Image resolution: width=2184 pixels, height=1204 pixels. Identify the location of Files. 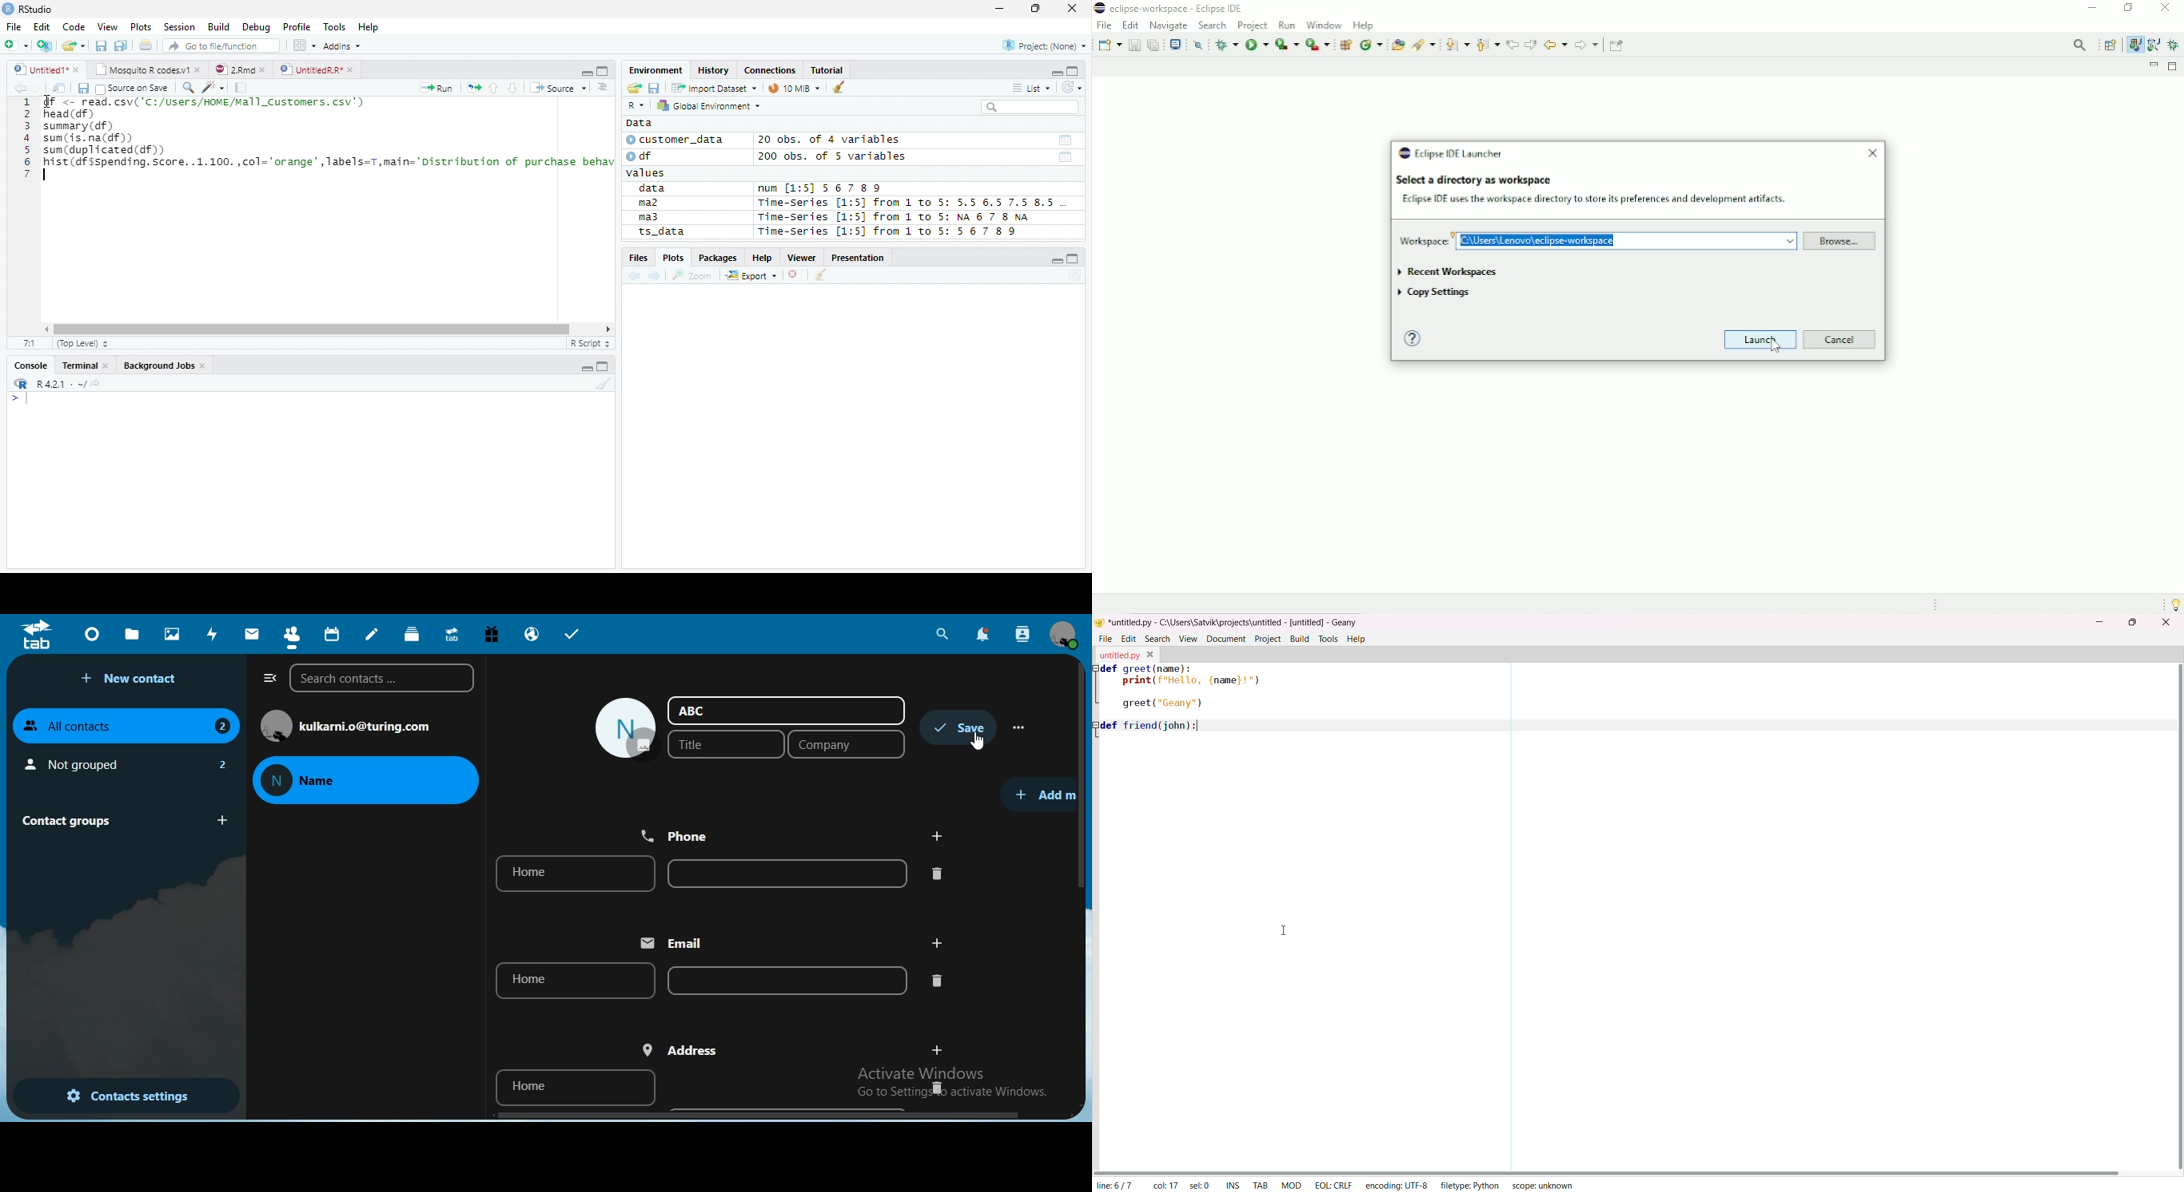
(638, 258).